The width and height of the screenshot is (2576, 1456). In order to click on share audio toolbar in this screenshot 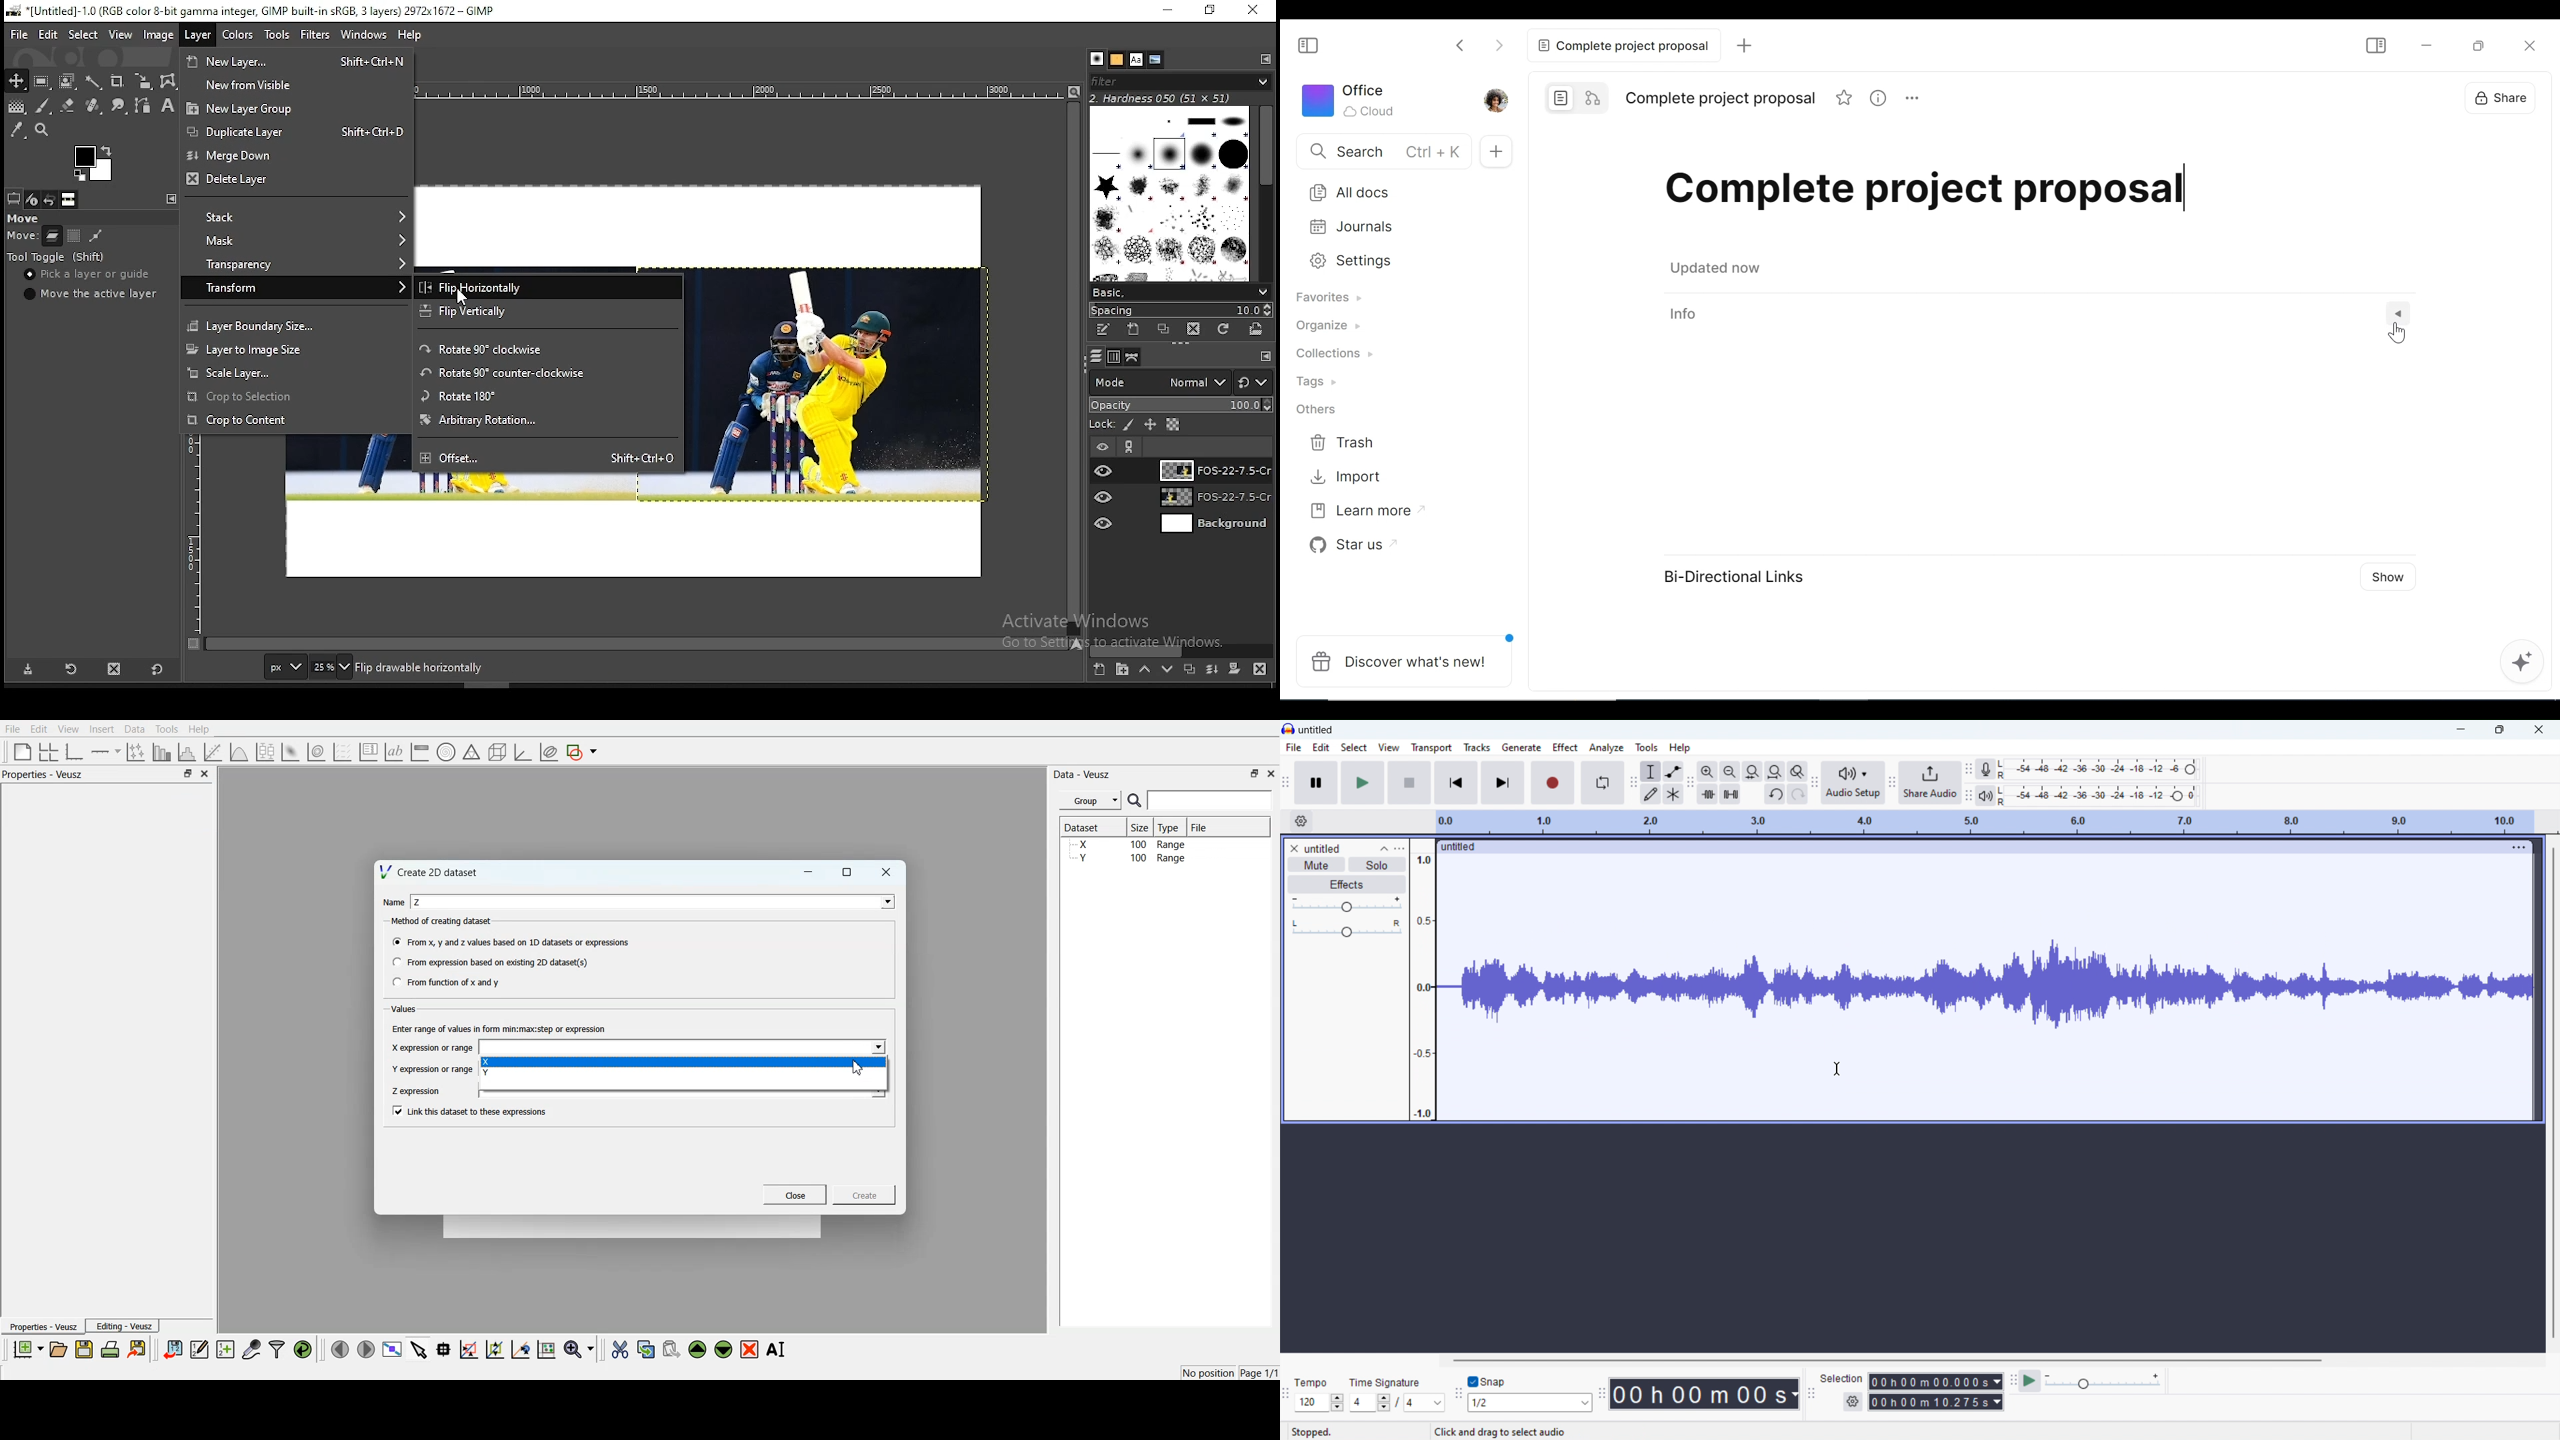, I will do `click(1815, 785)`.